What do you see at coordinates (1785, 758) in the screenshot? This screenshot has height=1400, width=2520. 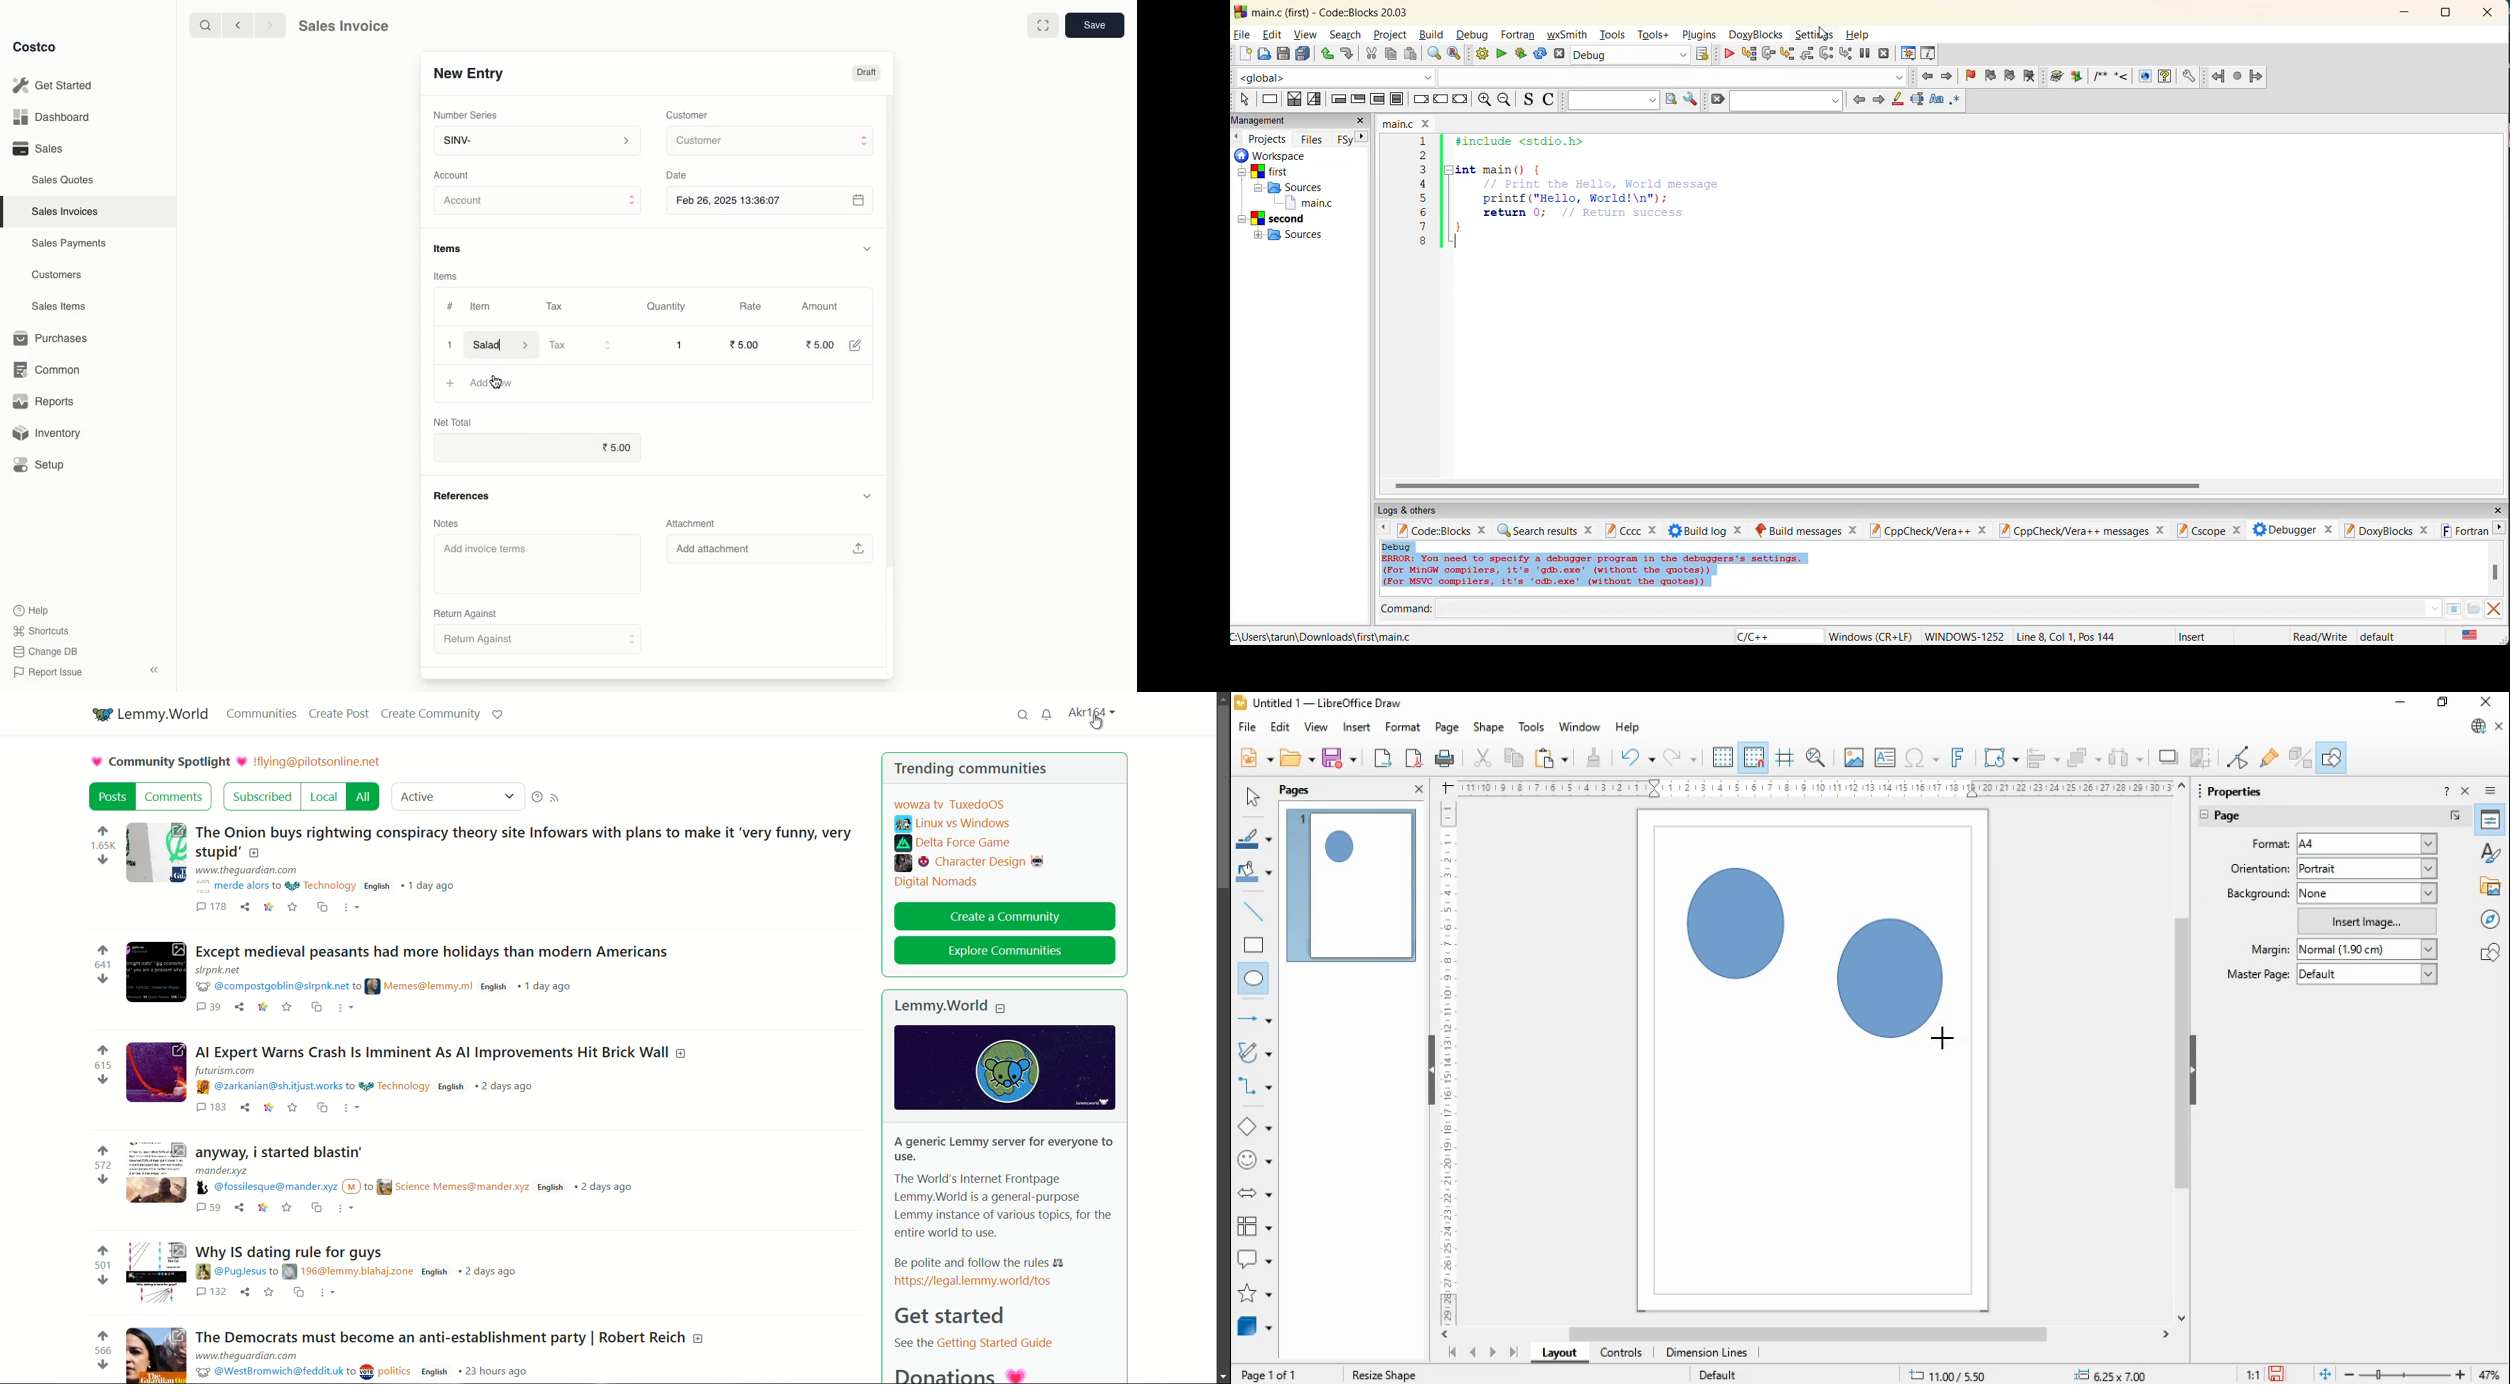 I see `helplines while moving` at bounding box center [1785, 758].